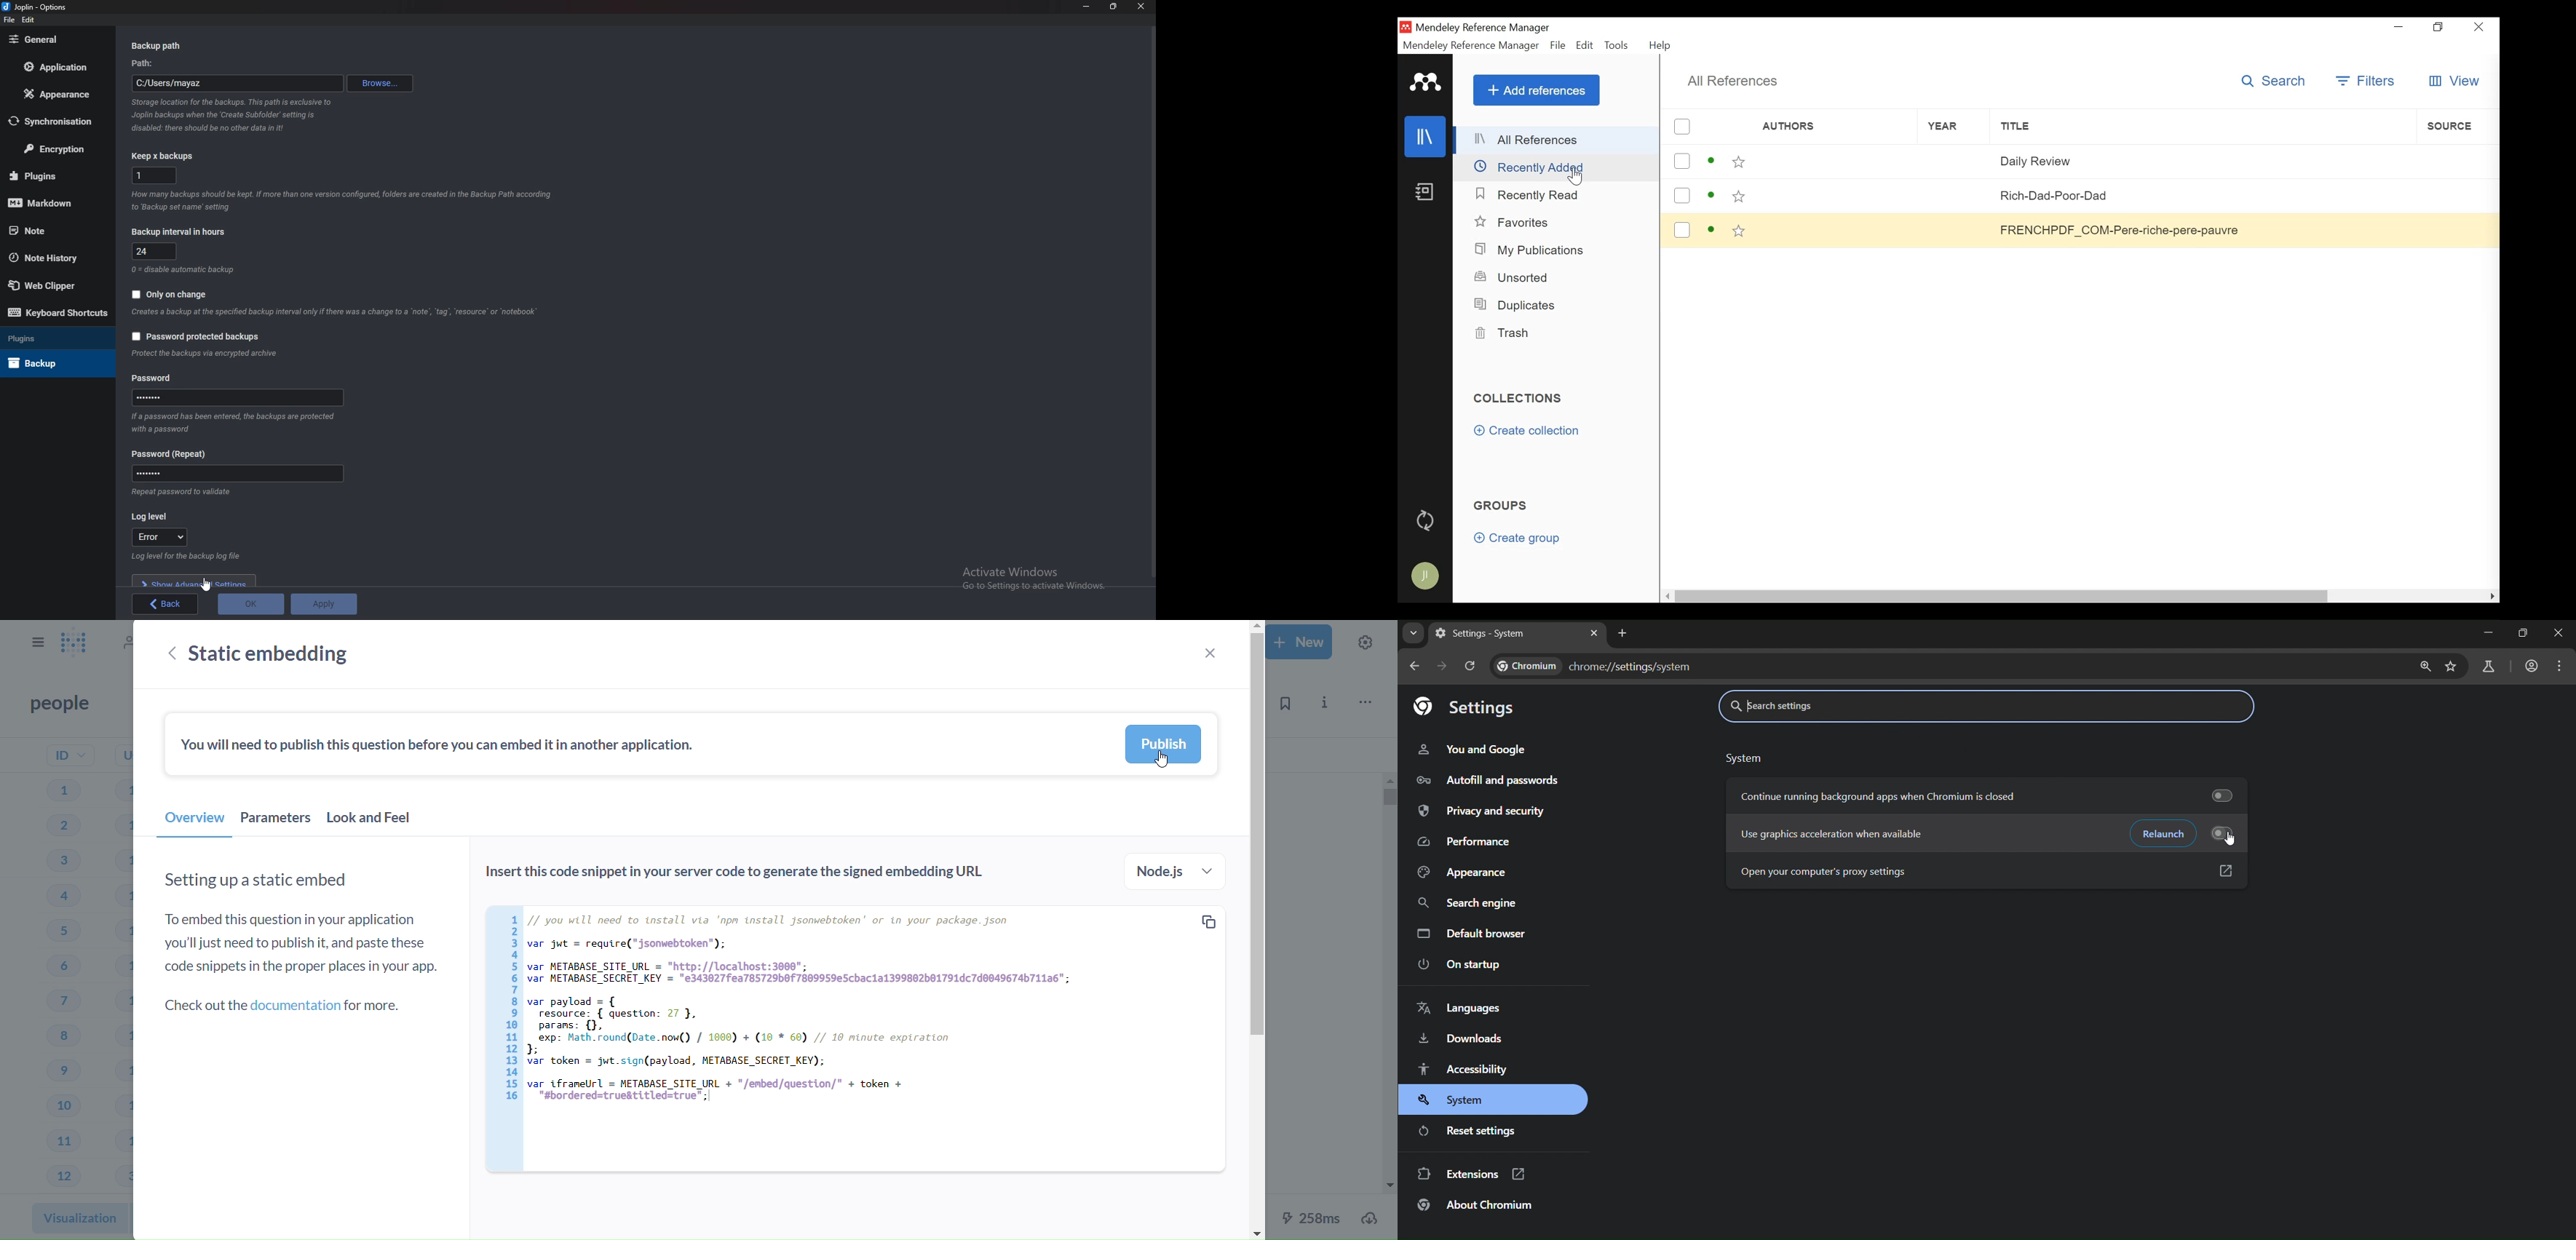 The width and height of the screenshot is (2576, 1260). What do you see at coordinates (1428, 523) in the screenshot?
I see `Sync` at bounding box center [1428, 523].